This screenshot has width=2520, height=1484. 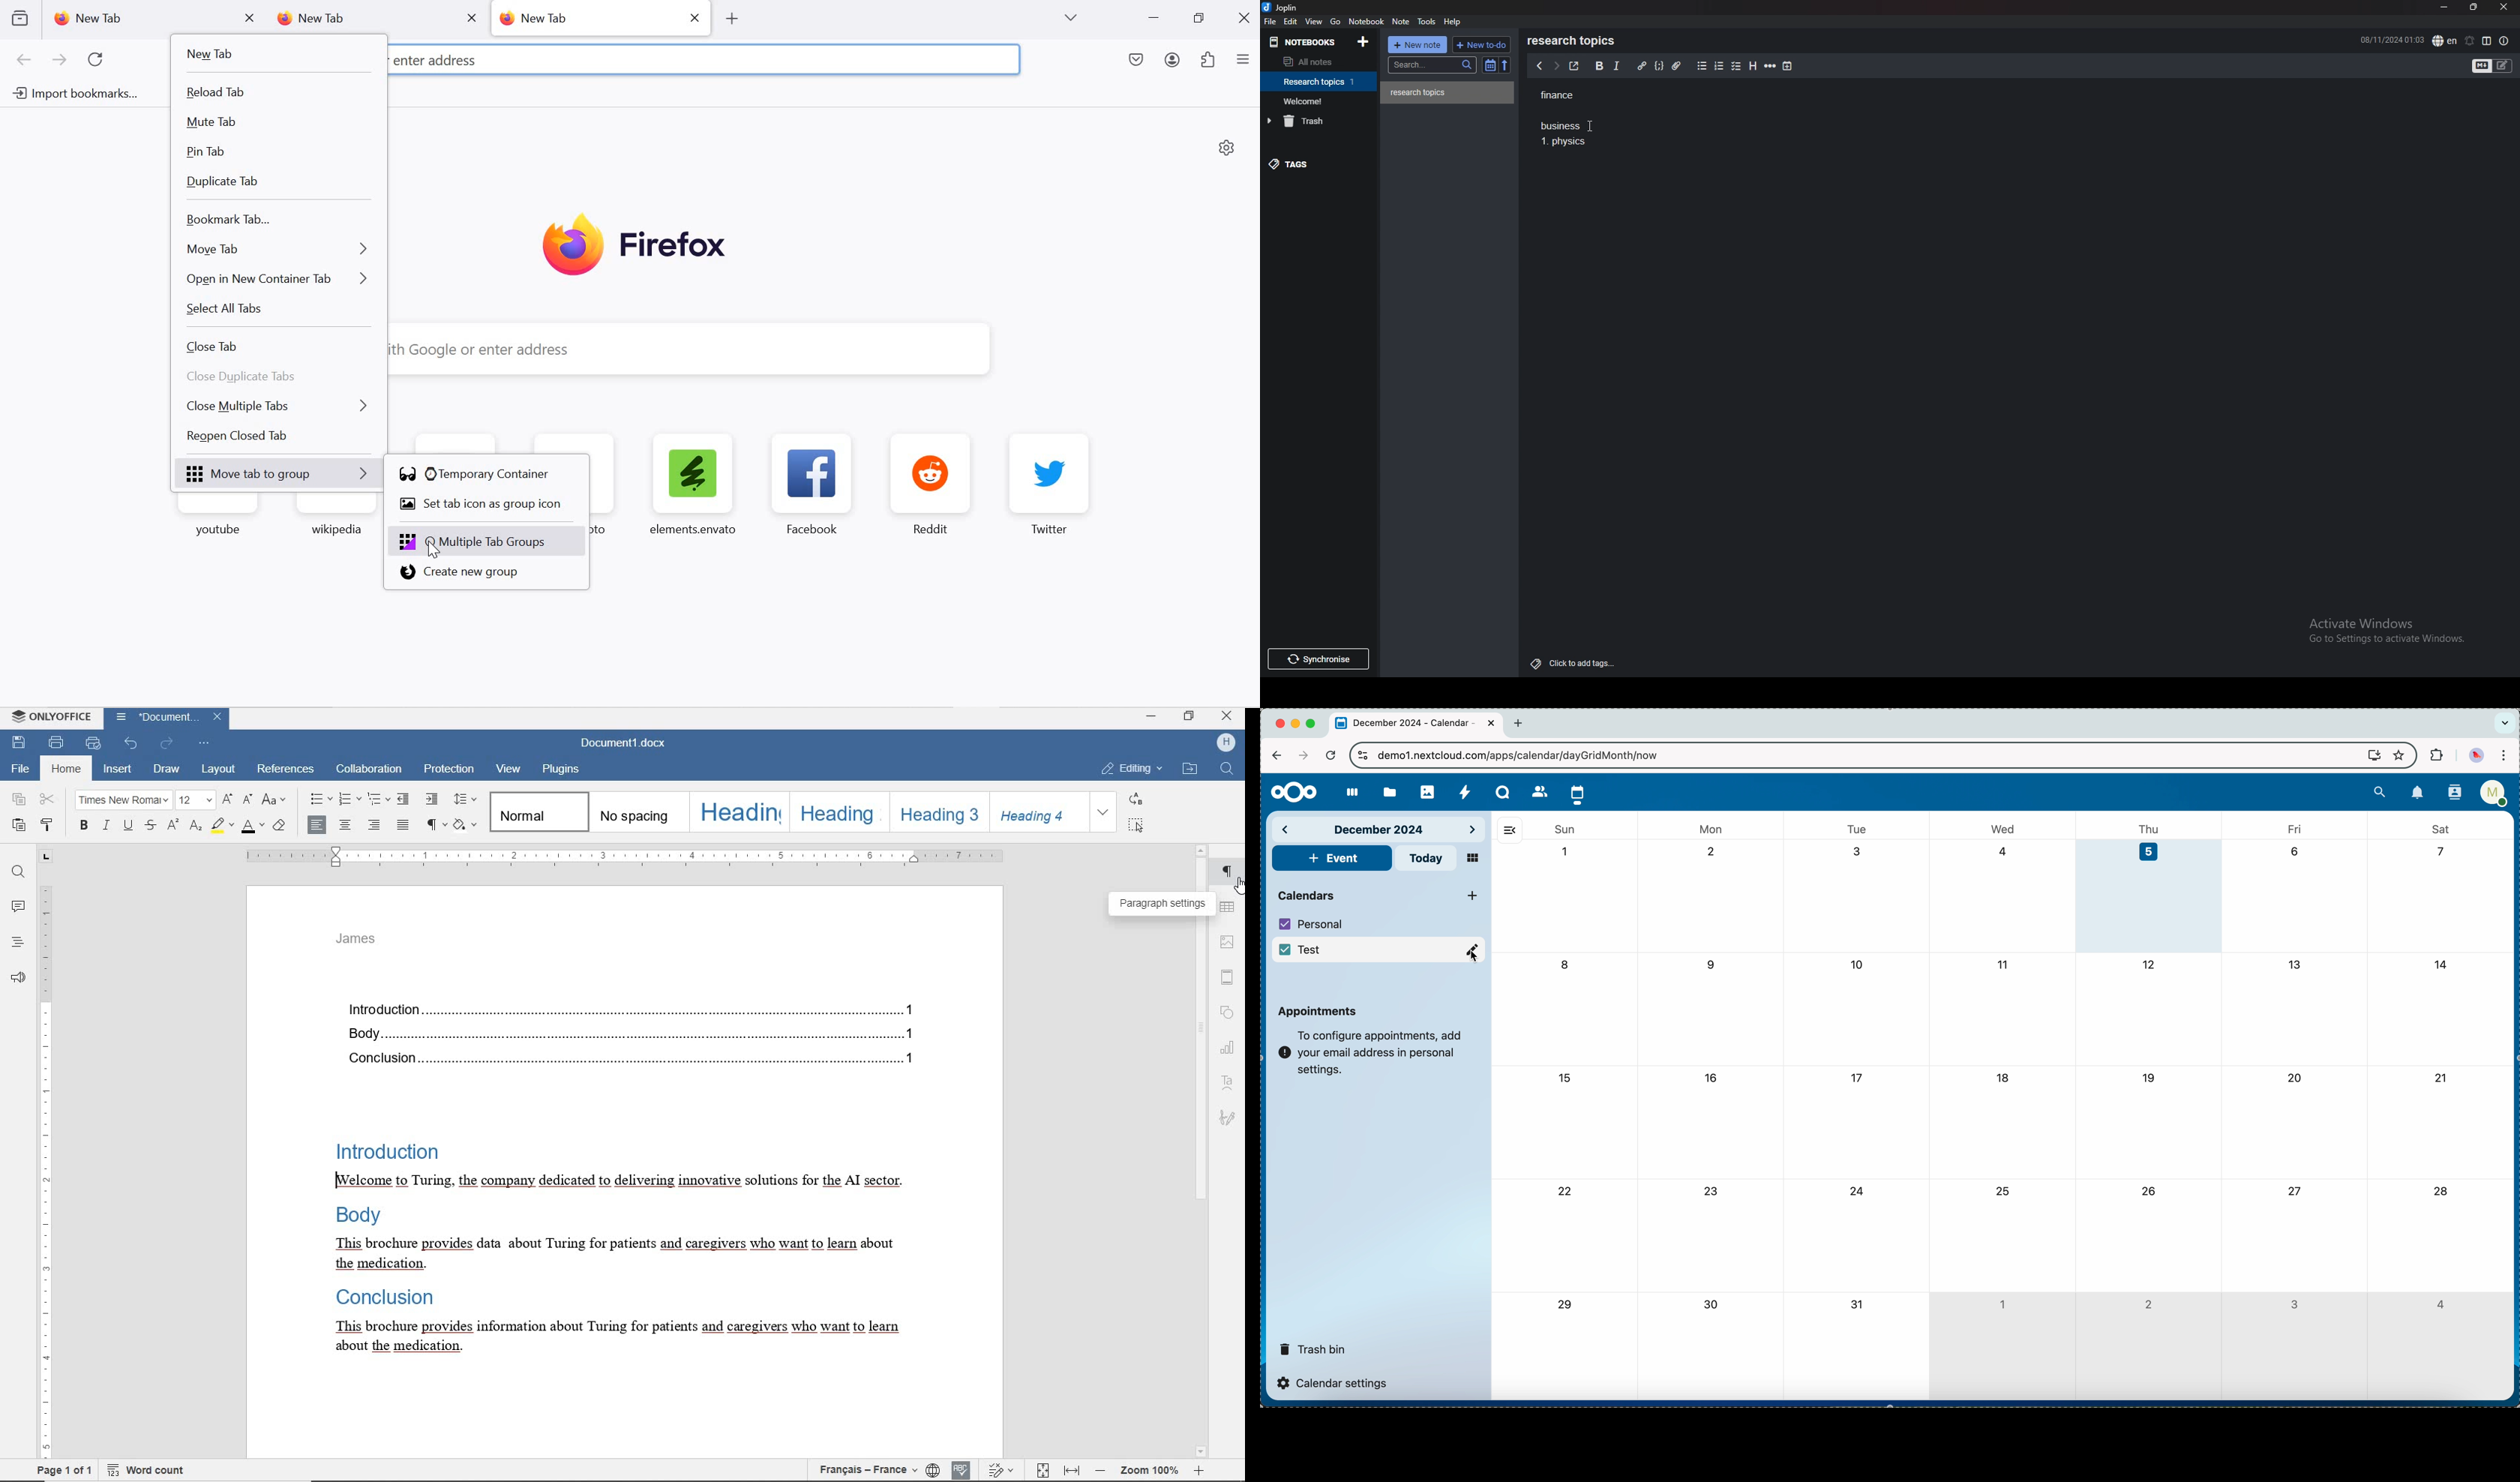 What do you see at coordinates (1564, 1078) in the screenshot?
I see `15` at bounding box center [1564, 1078].